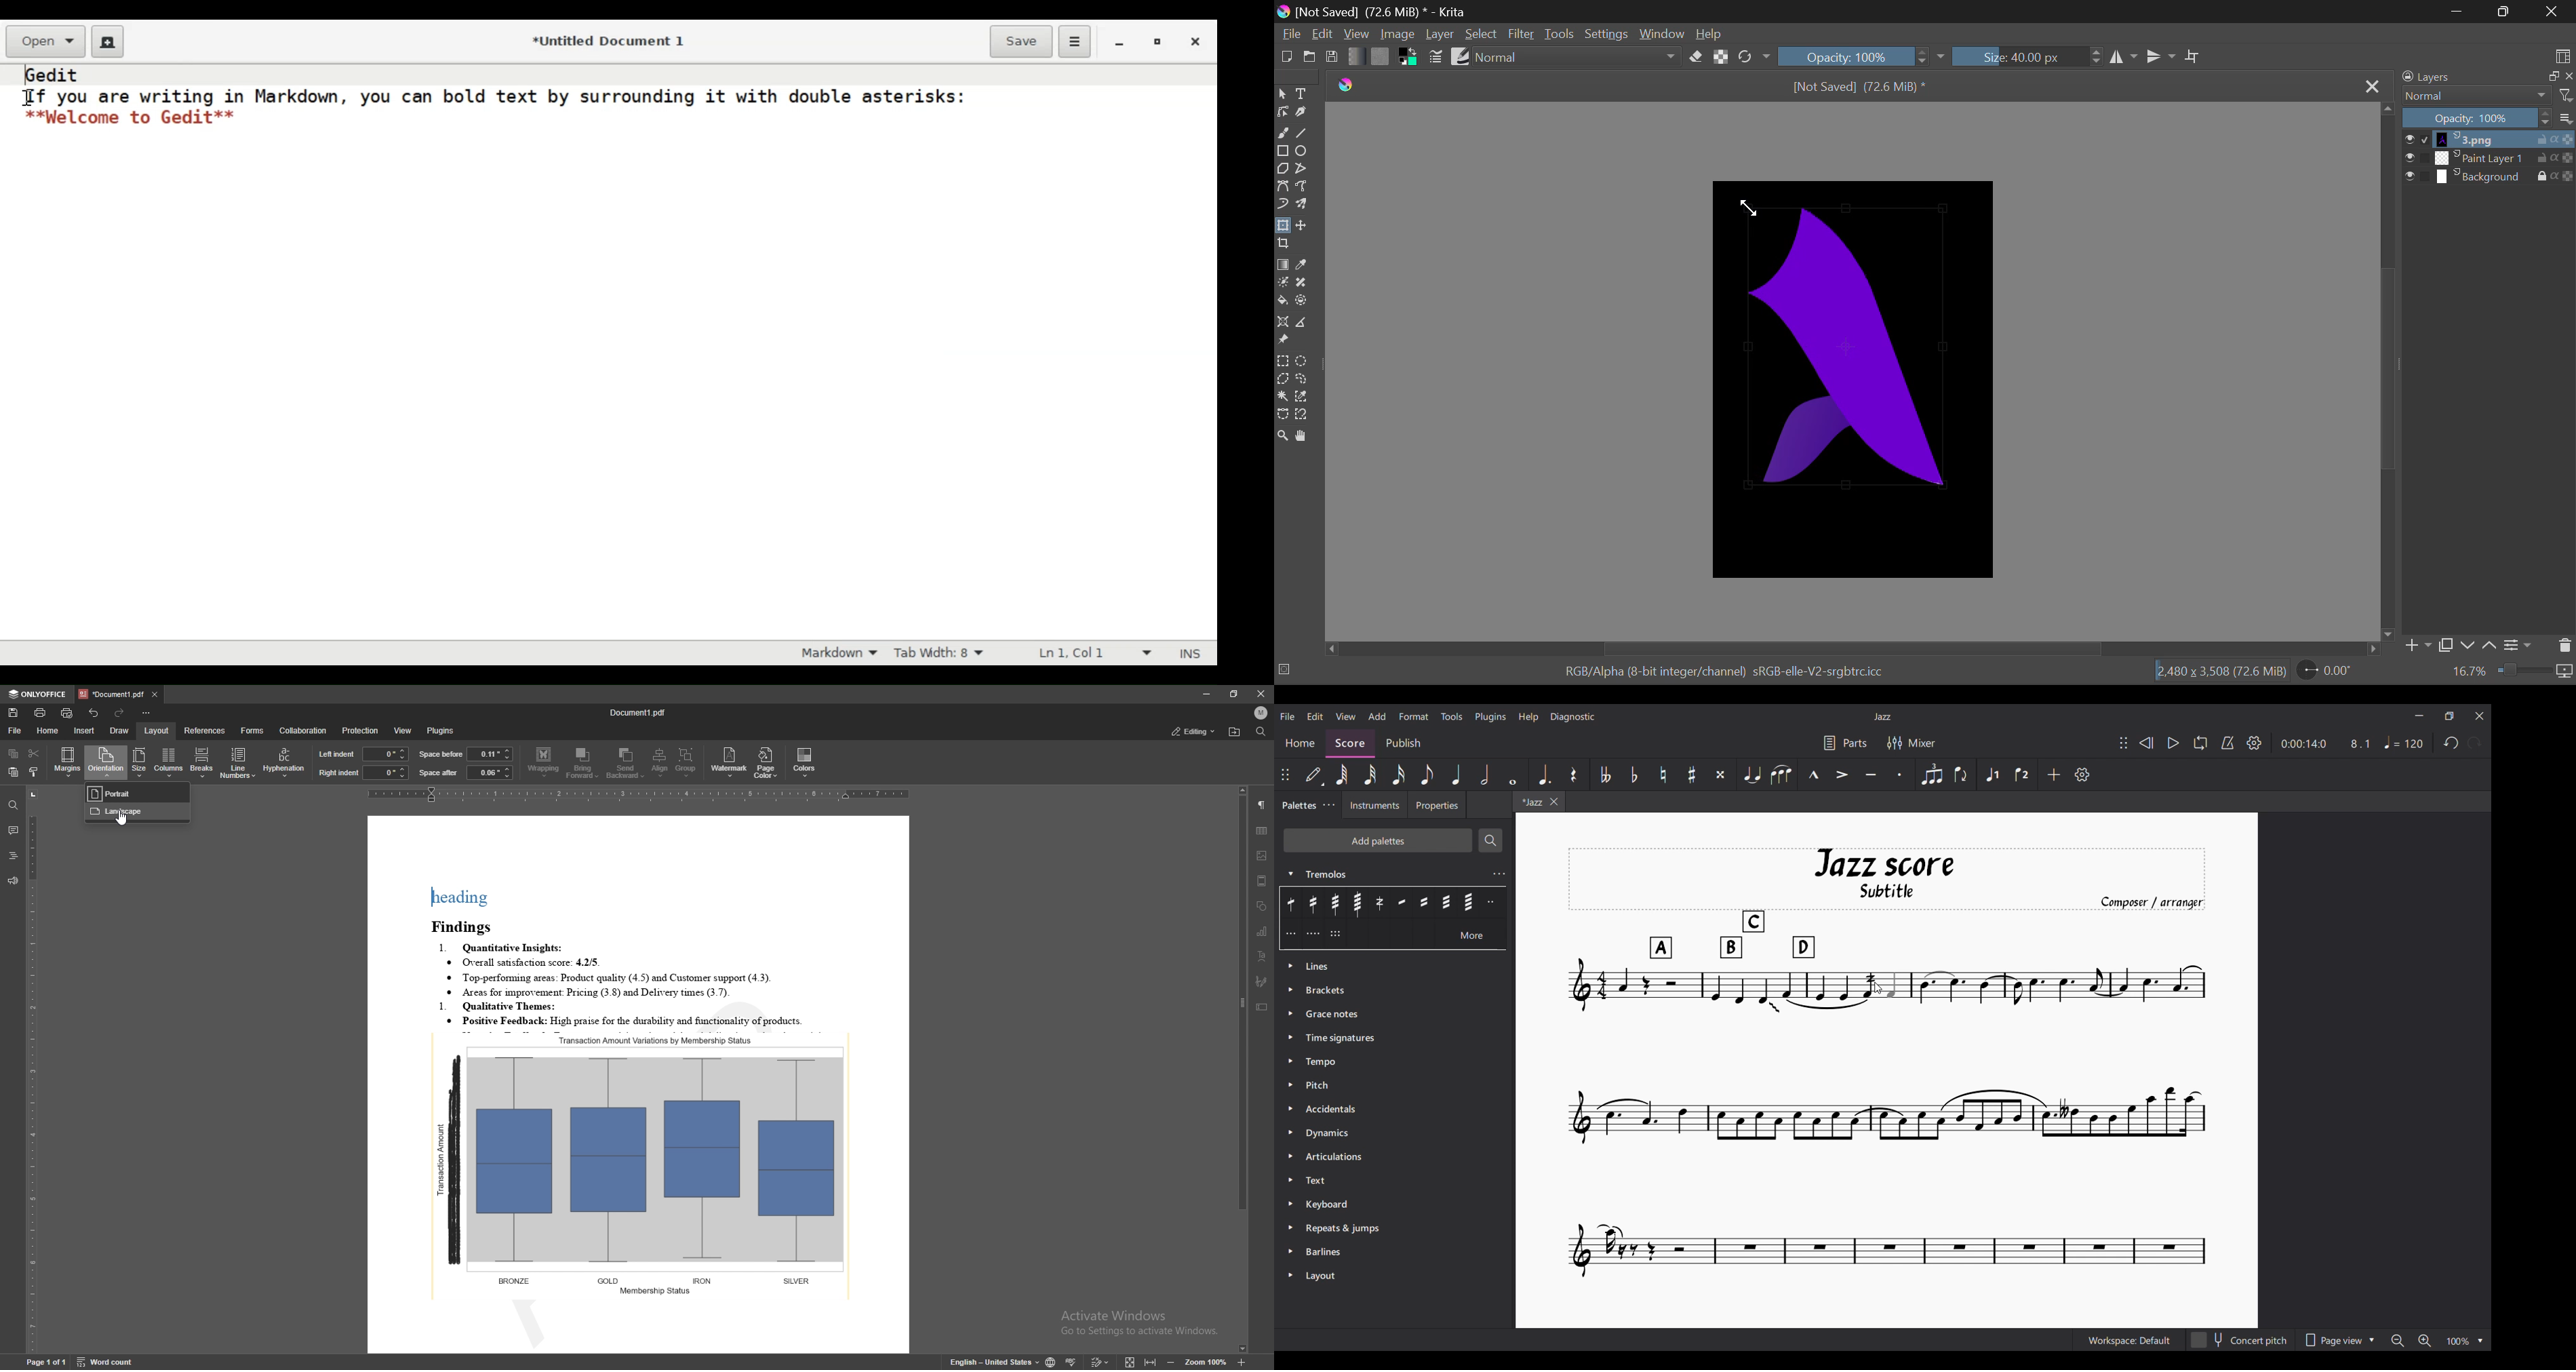  I want to click on Voice 1, so click(1992, 774).